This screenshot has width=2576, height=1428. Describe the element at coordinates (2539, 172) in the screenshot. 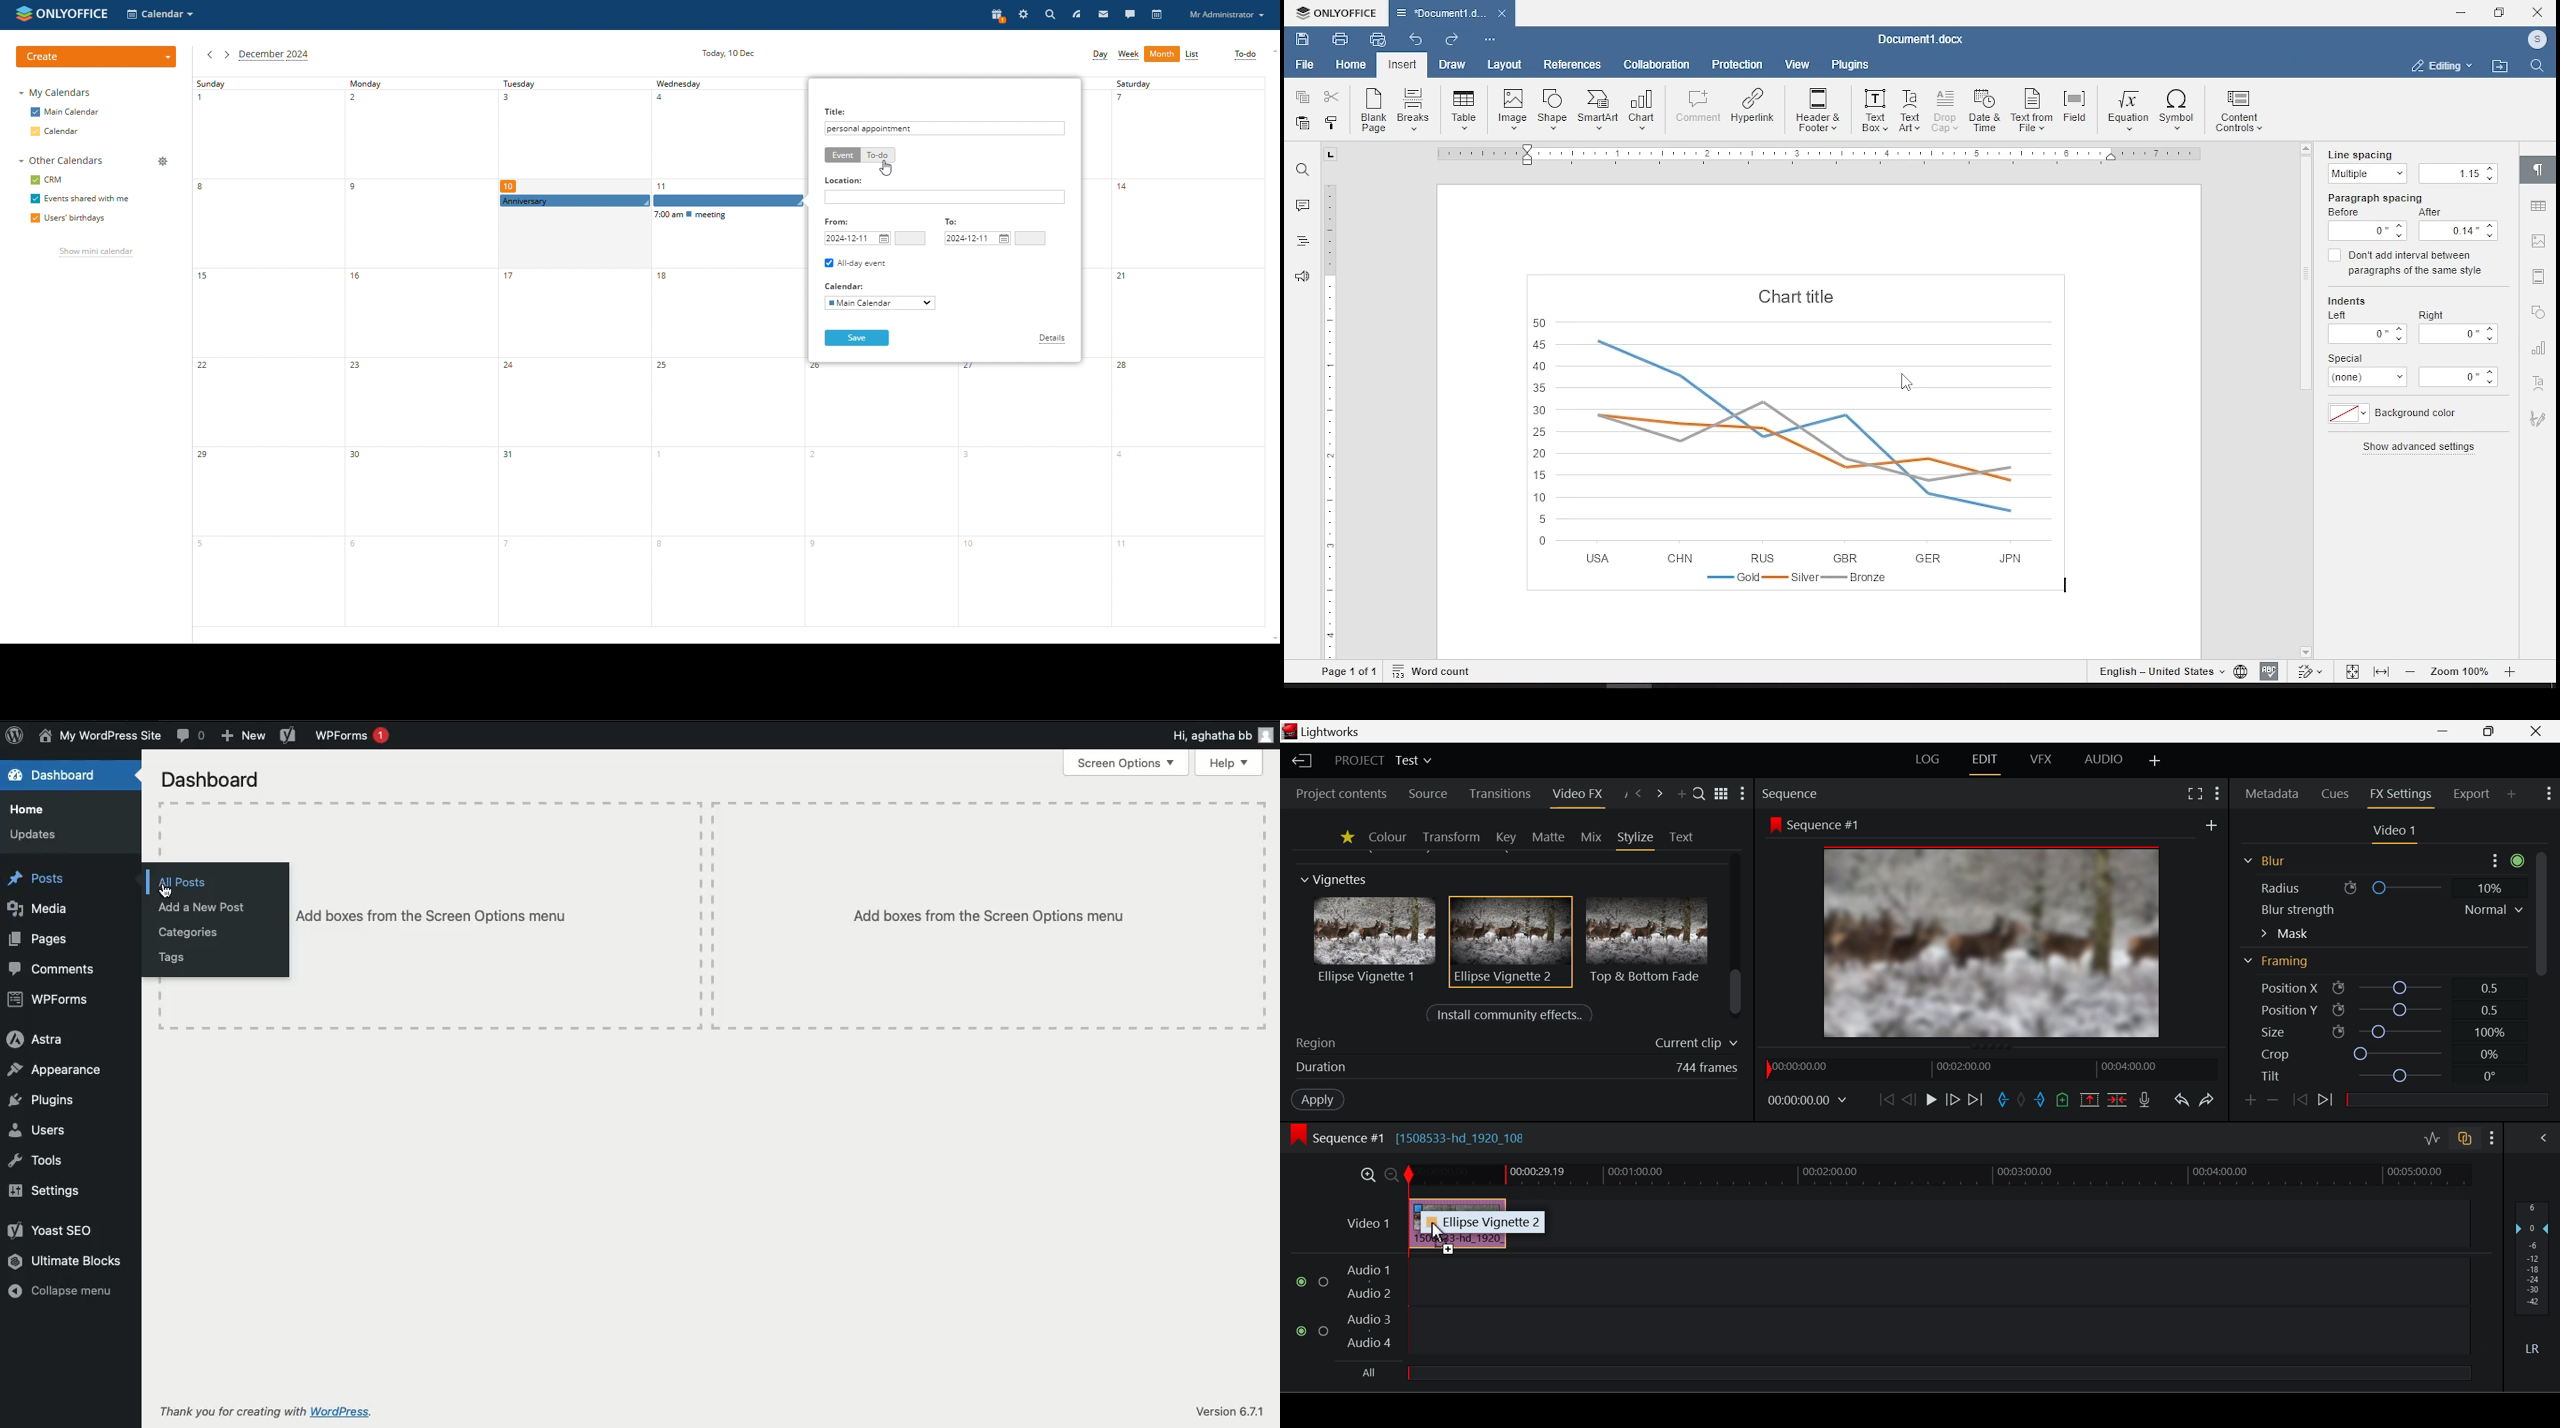

I see `paragraph settings` at that location.